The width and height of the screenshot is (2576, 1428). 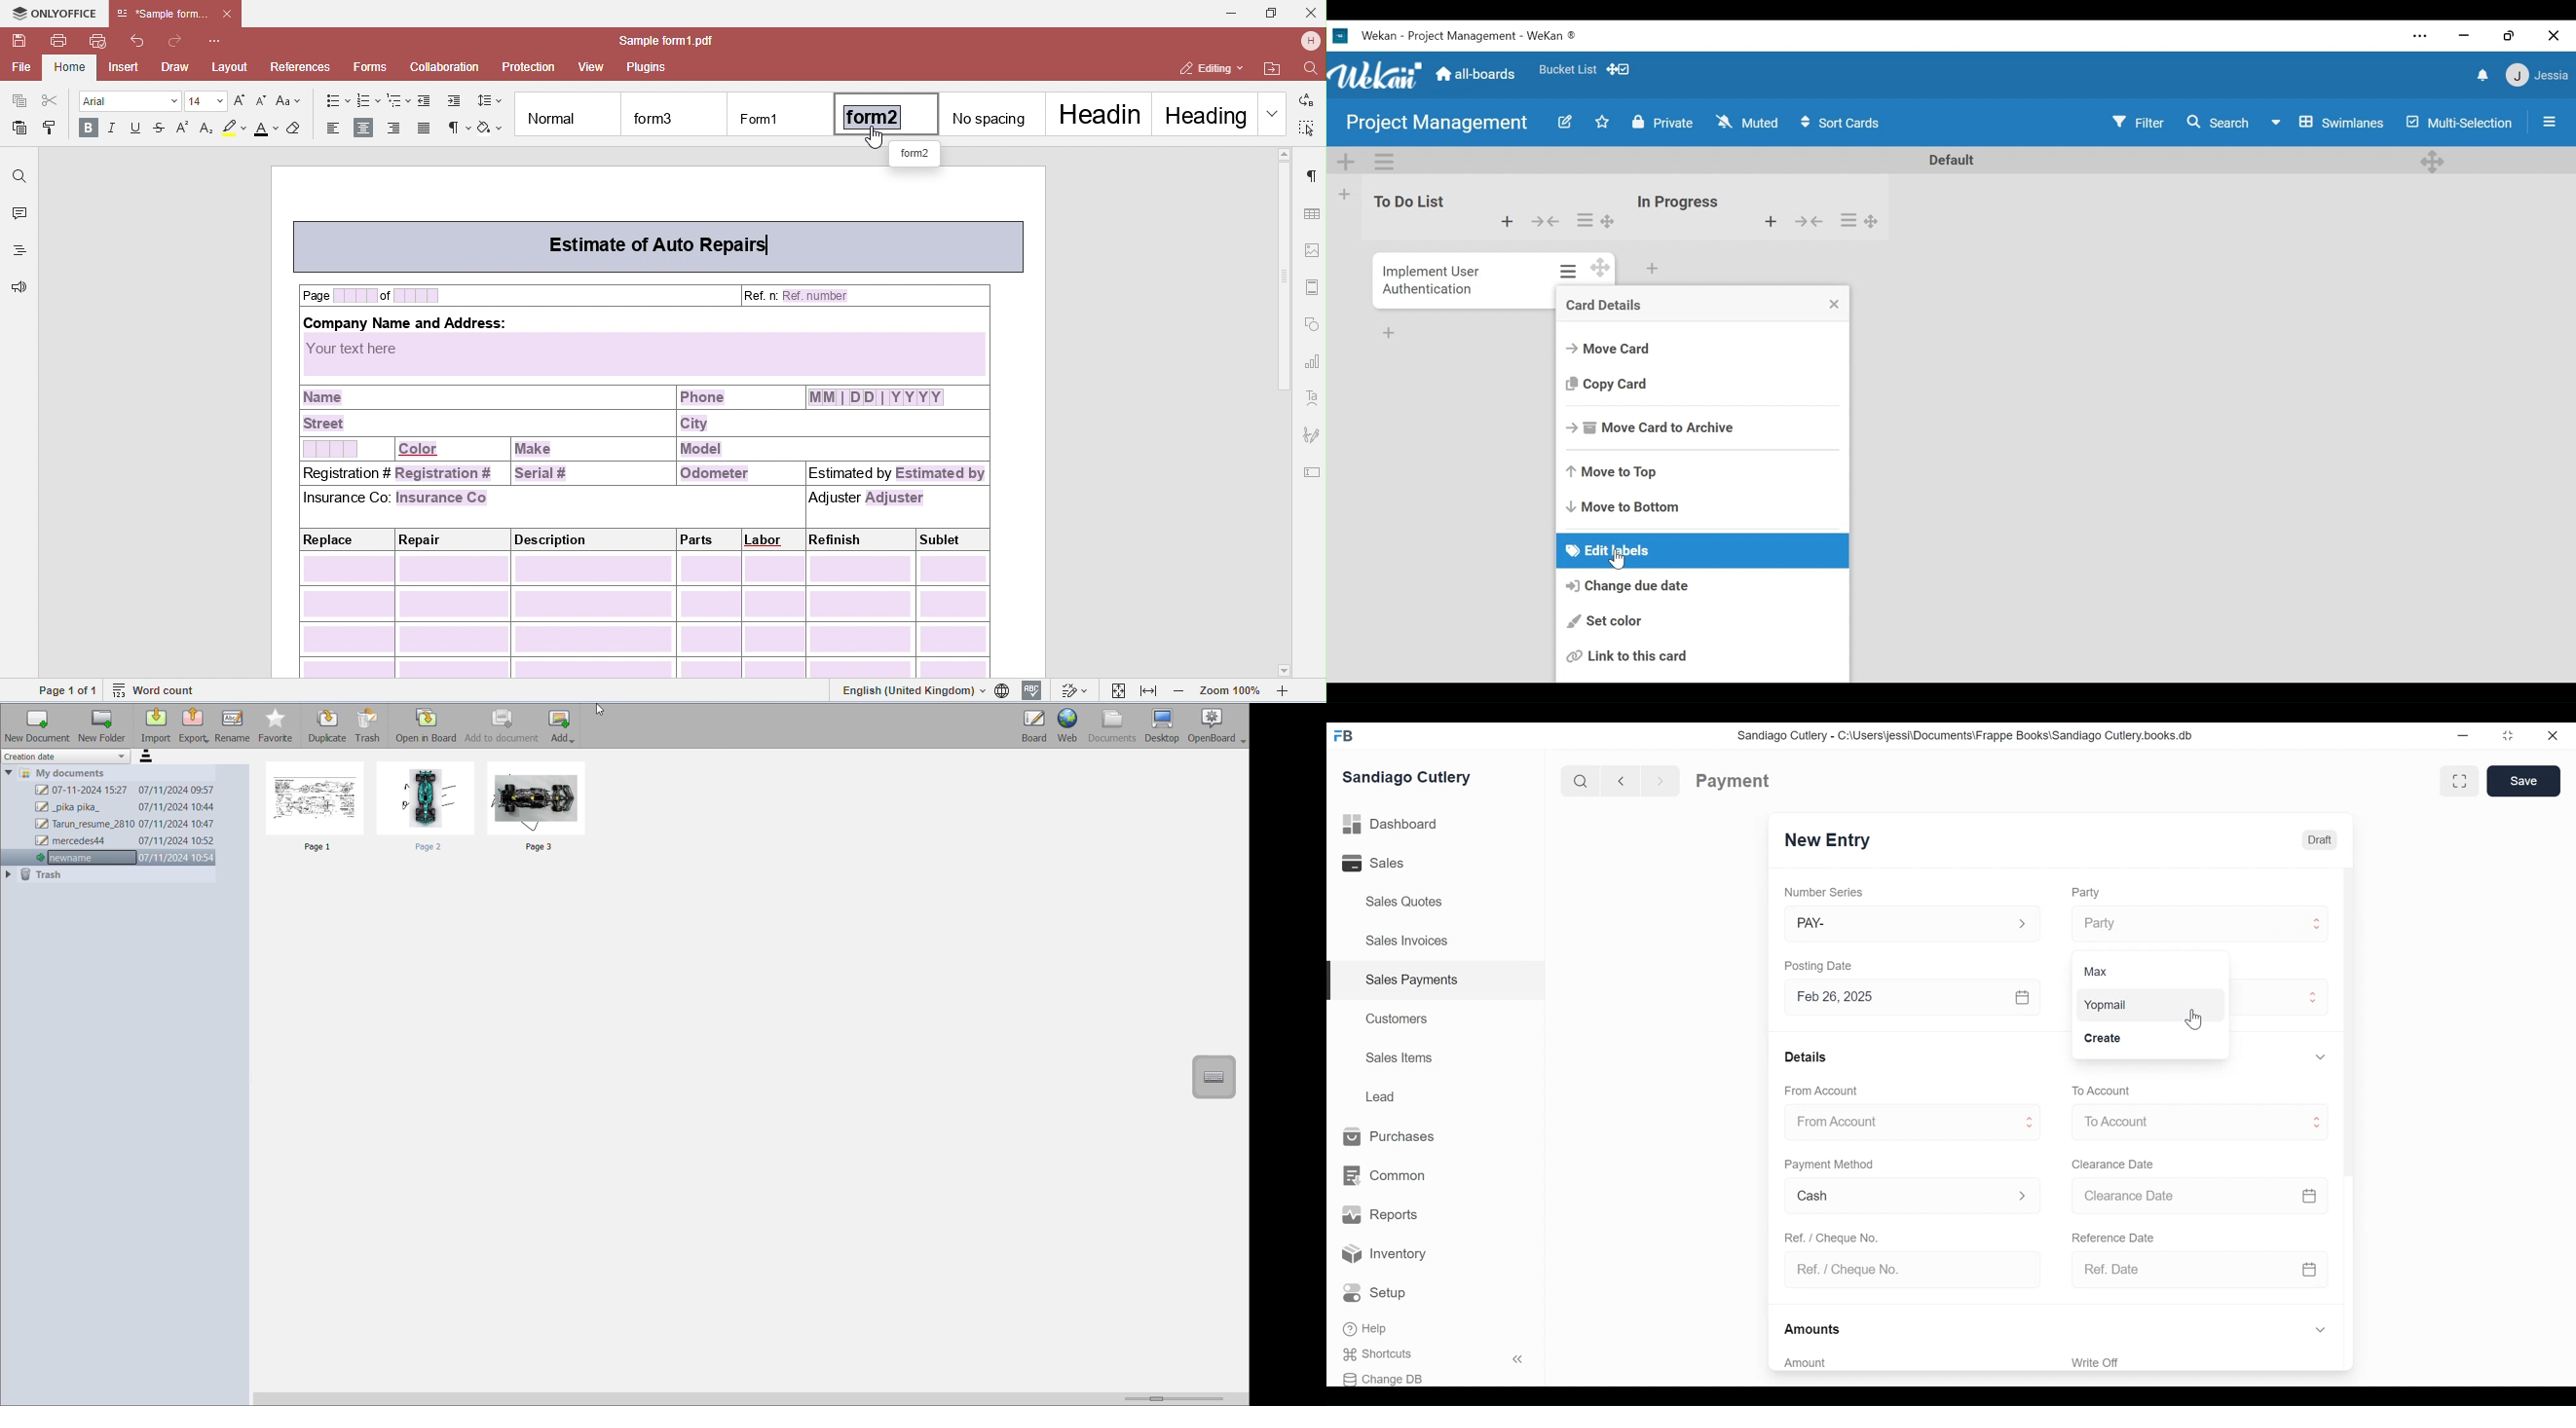 What do you see at coordinates (2101, 1091) in the screenshot?
I see `To Account` at bounding box center [2101, 1091].